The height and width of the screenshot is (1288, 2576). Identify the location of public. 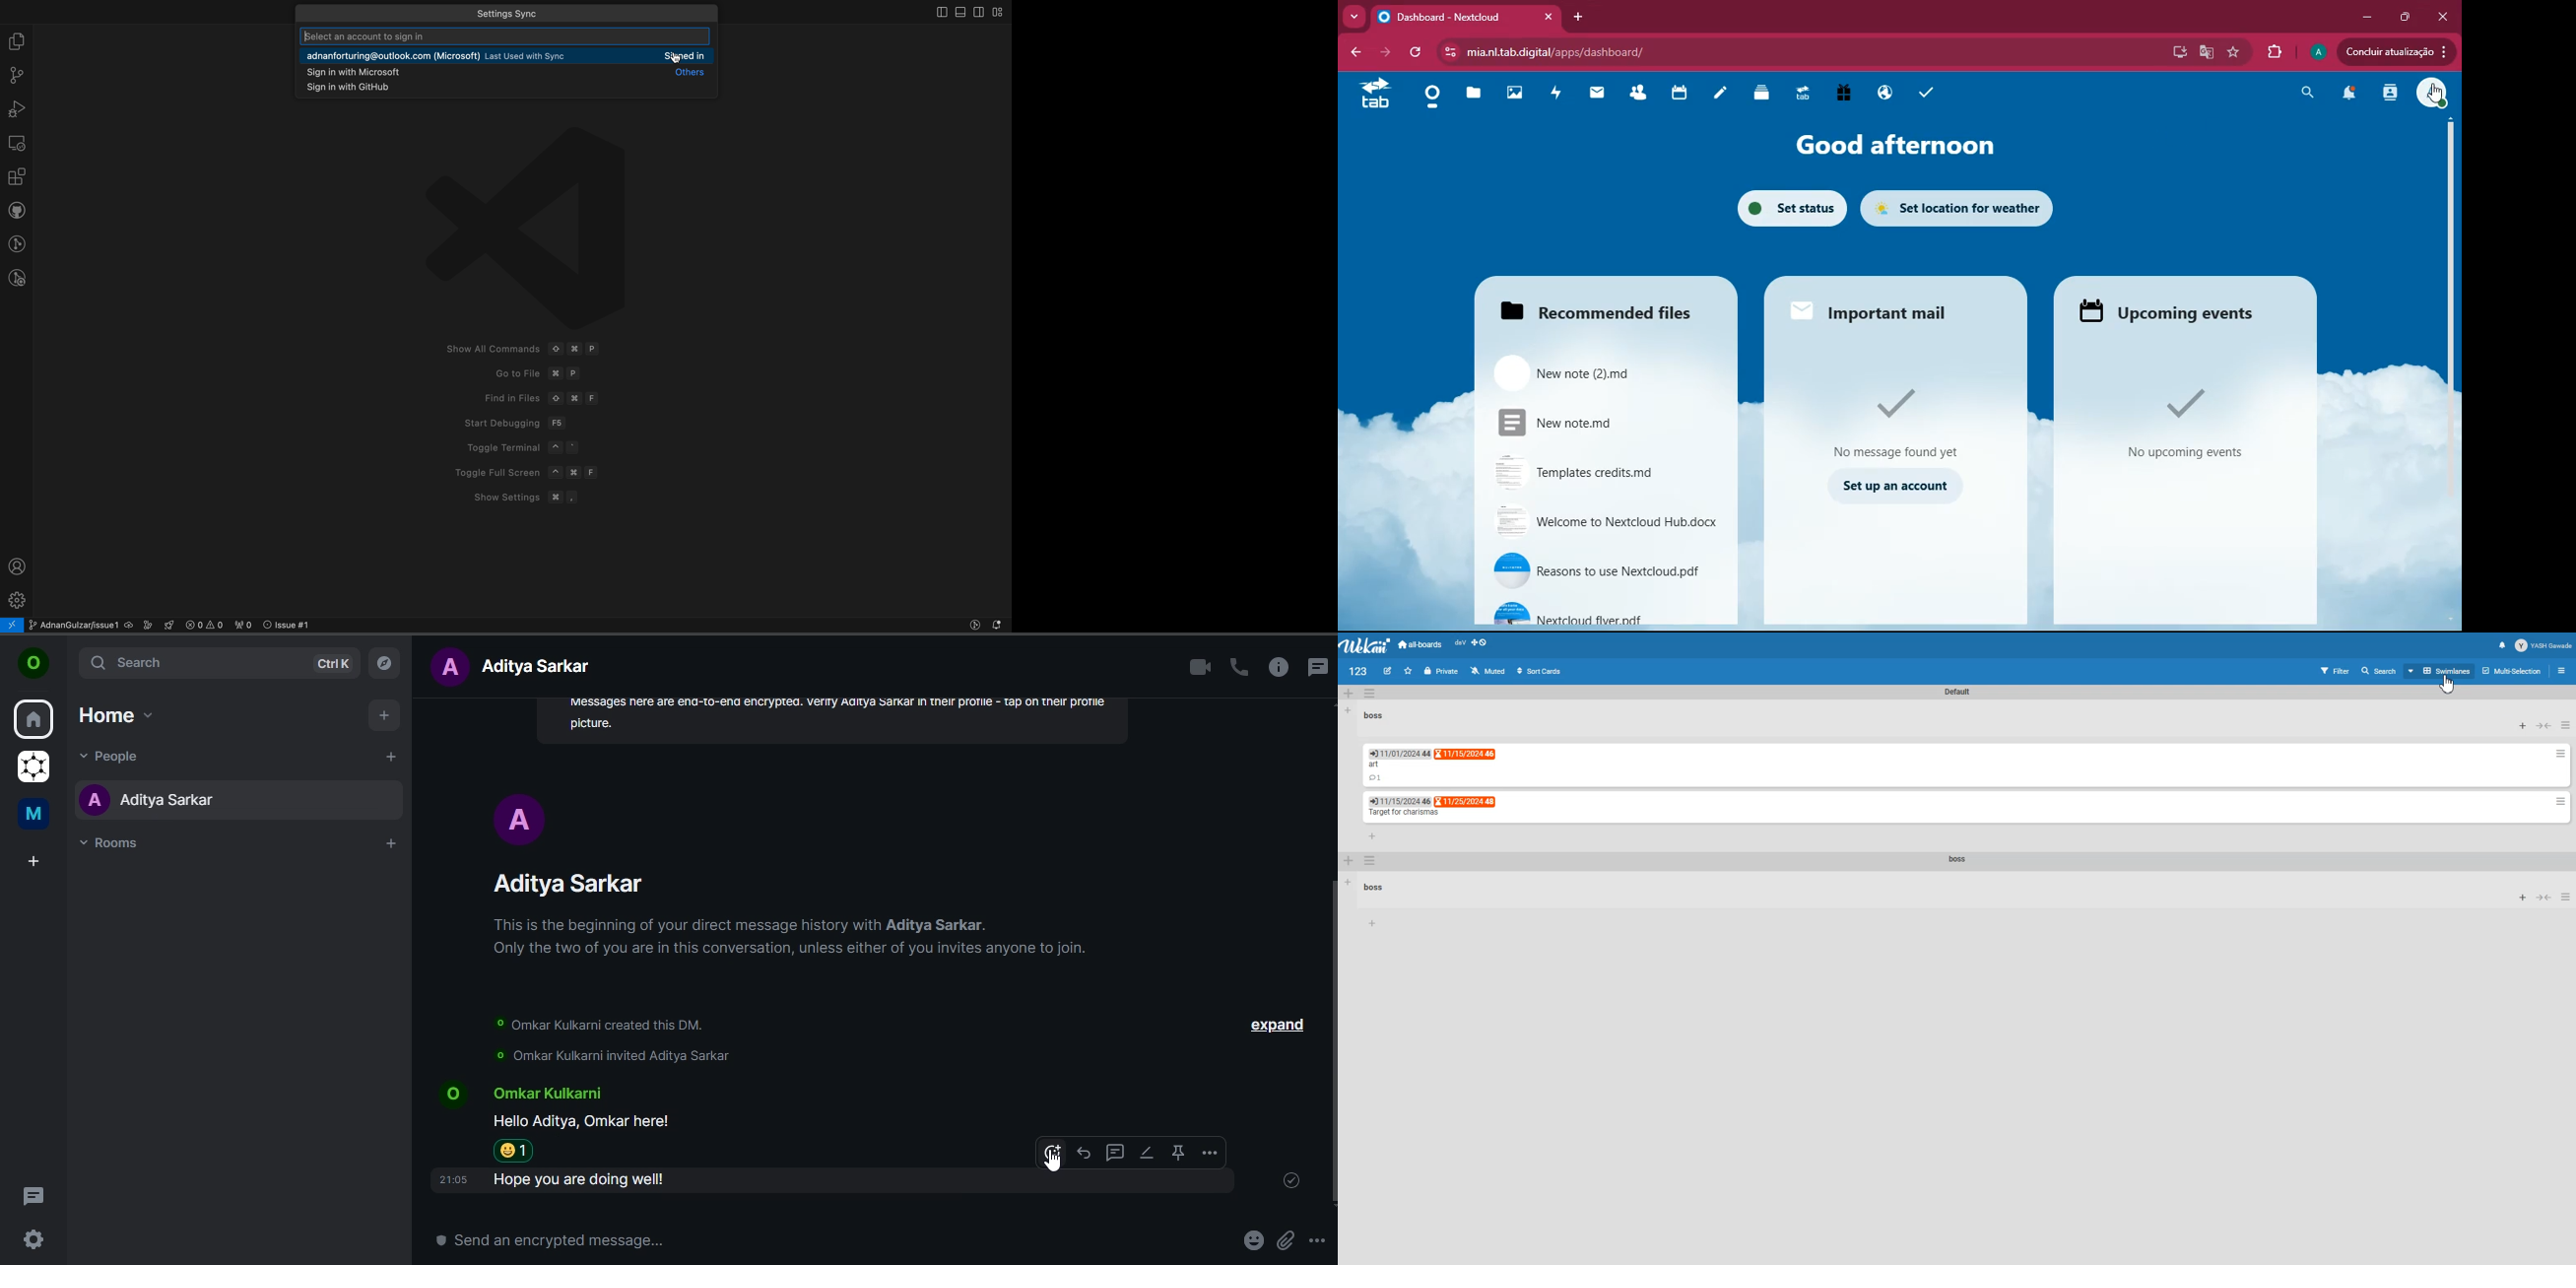
(1881, 92).